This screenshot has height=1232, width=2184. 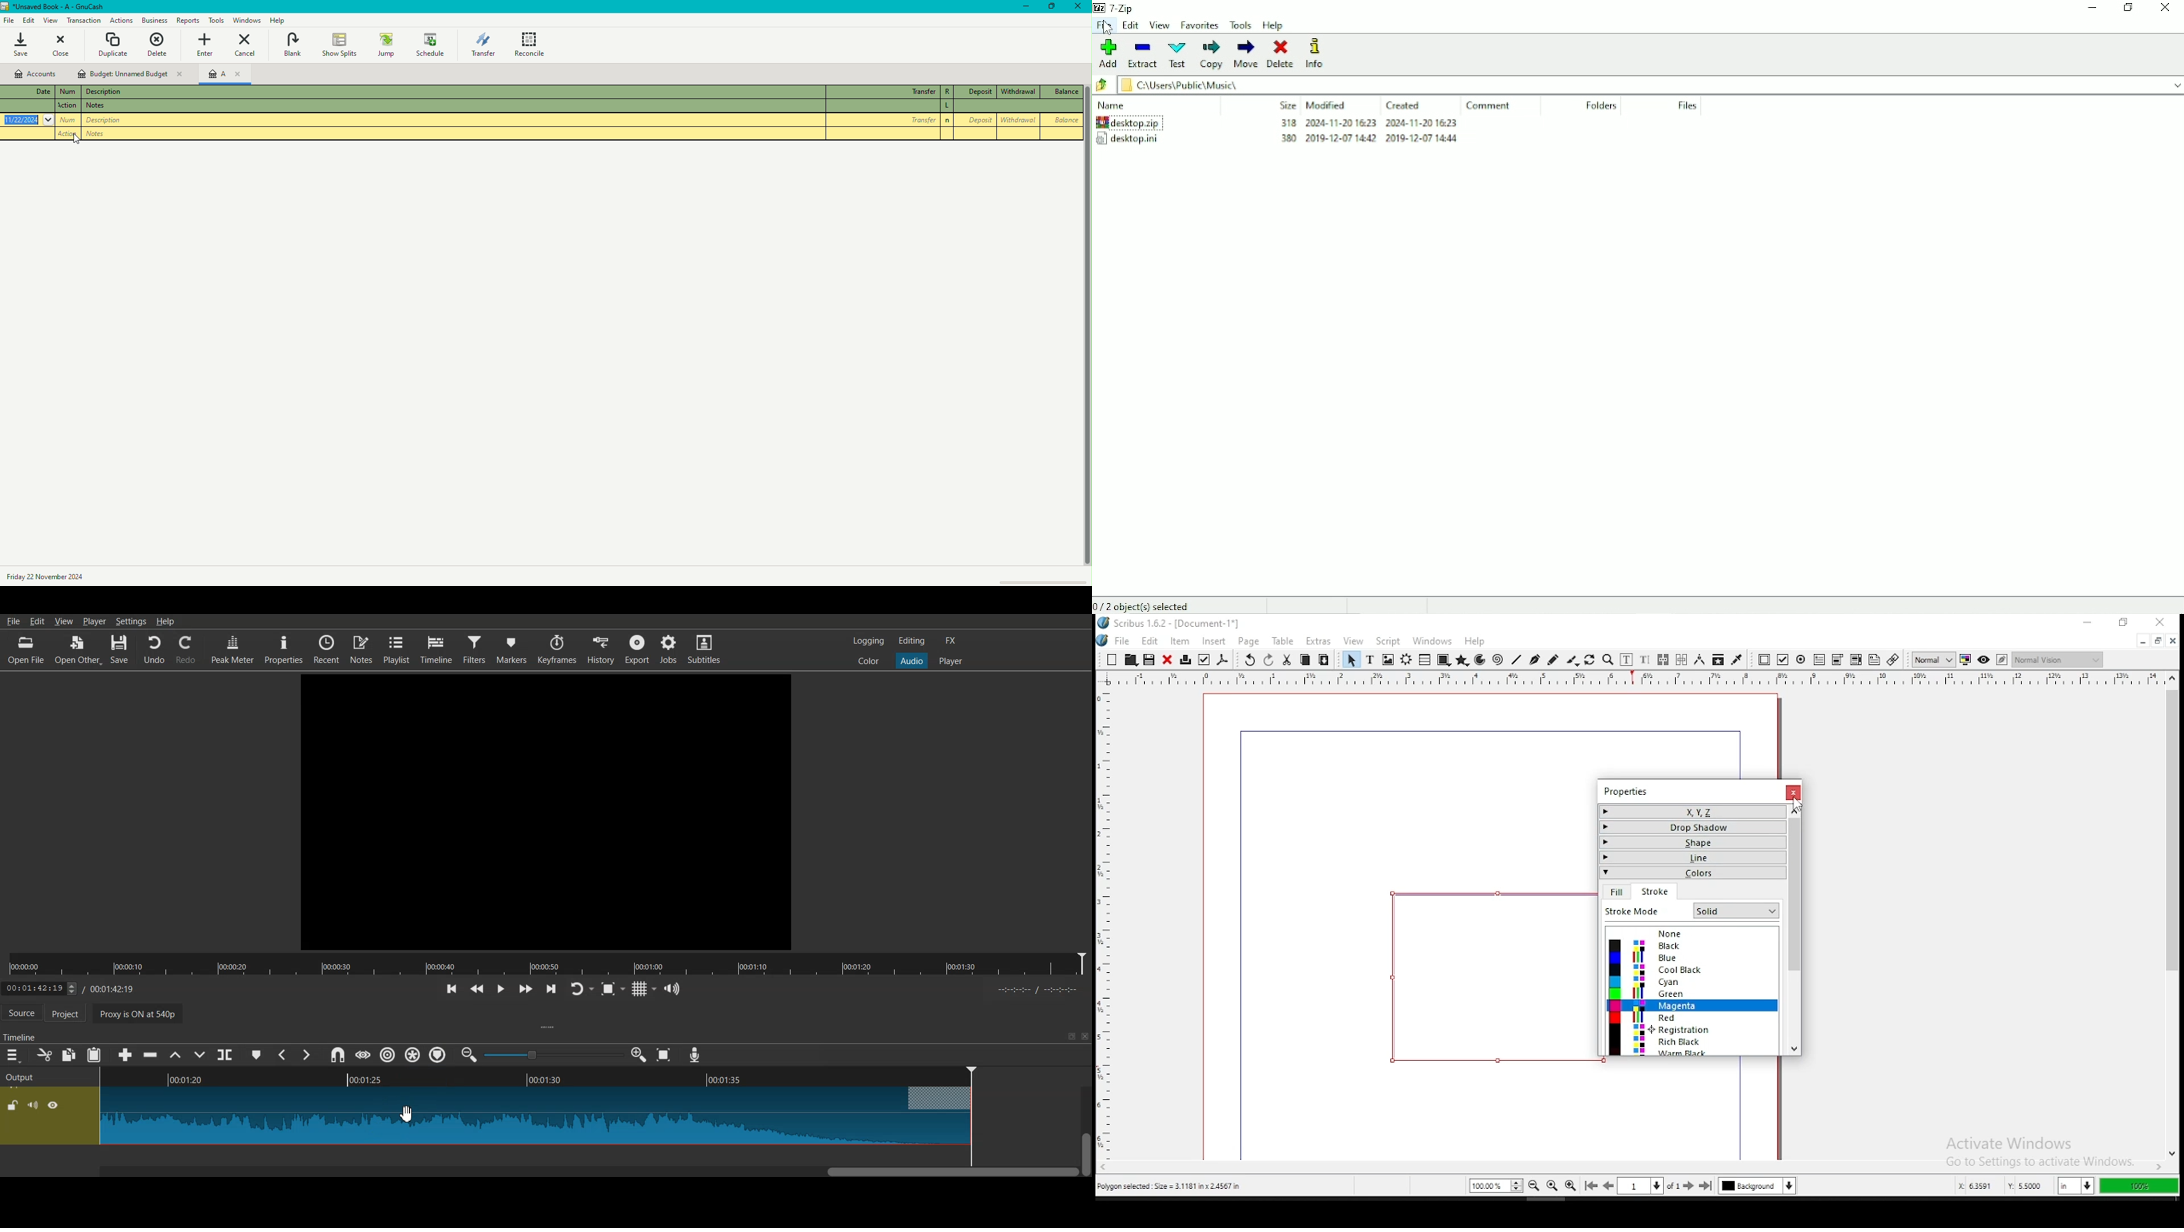 What do you see at coordinates (48, 20) in the screenshot?
I see `View` at bounding box center [48, 20].